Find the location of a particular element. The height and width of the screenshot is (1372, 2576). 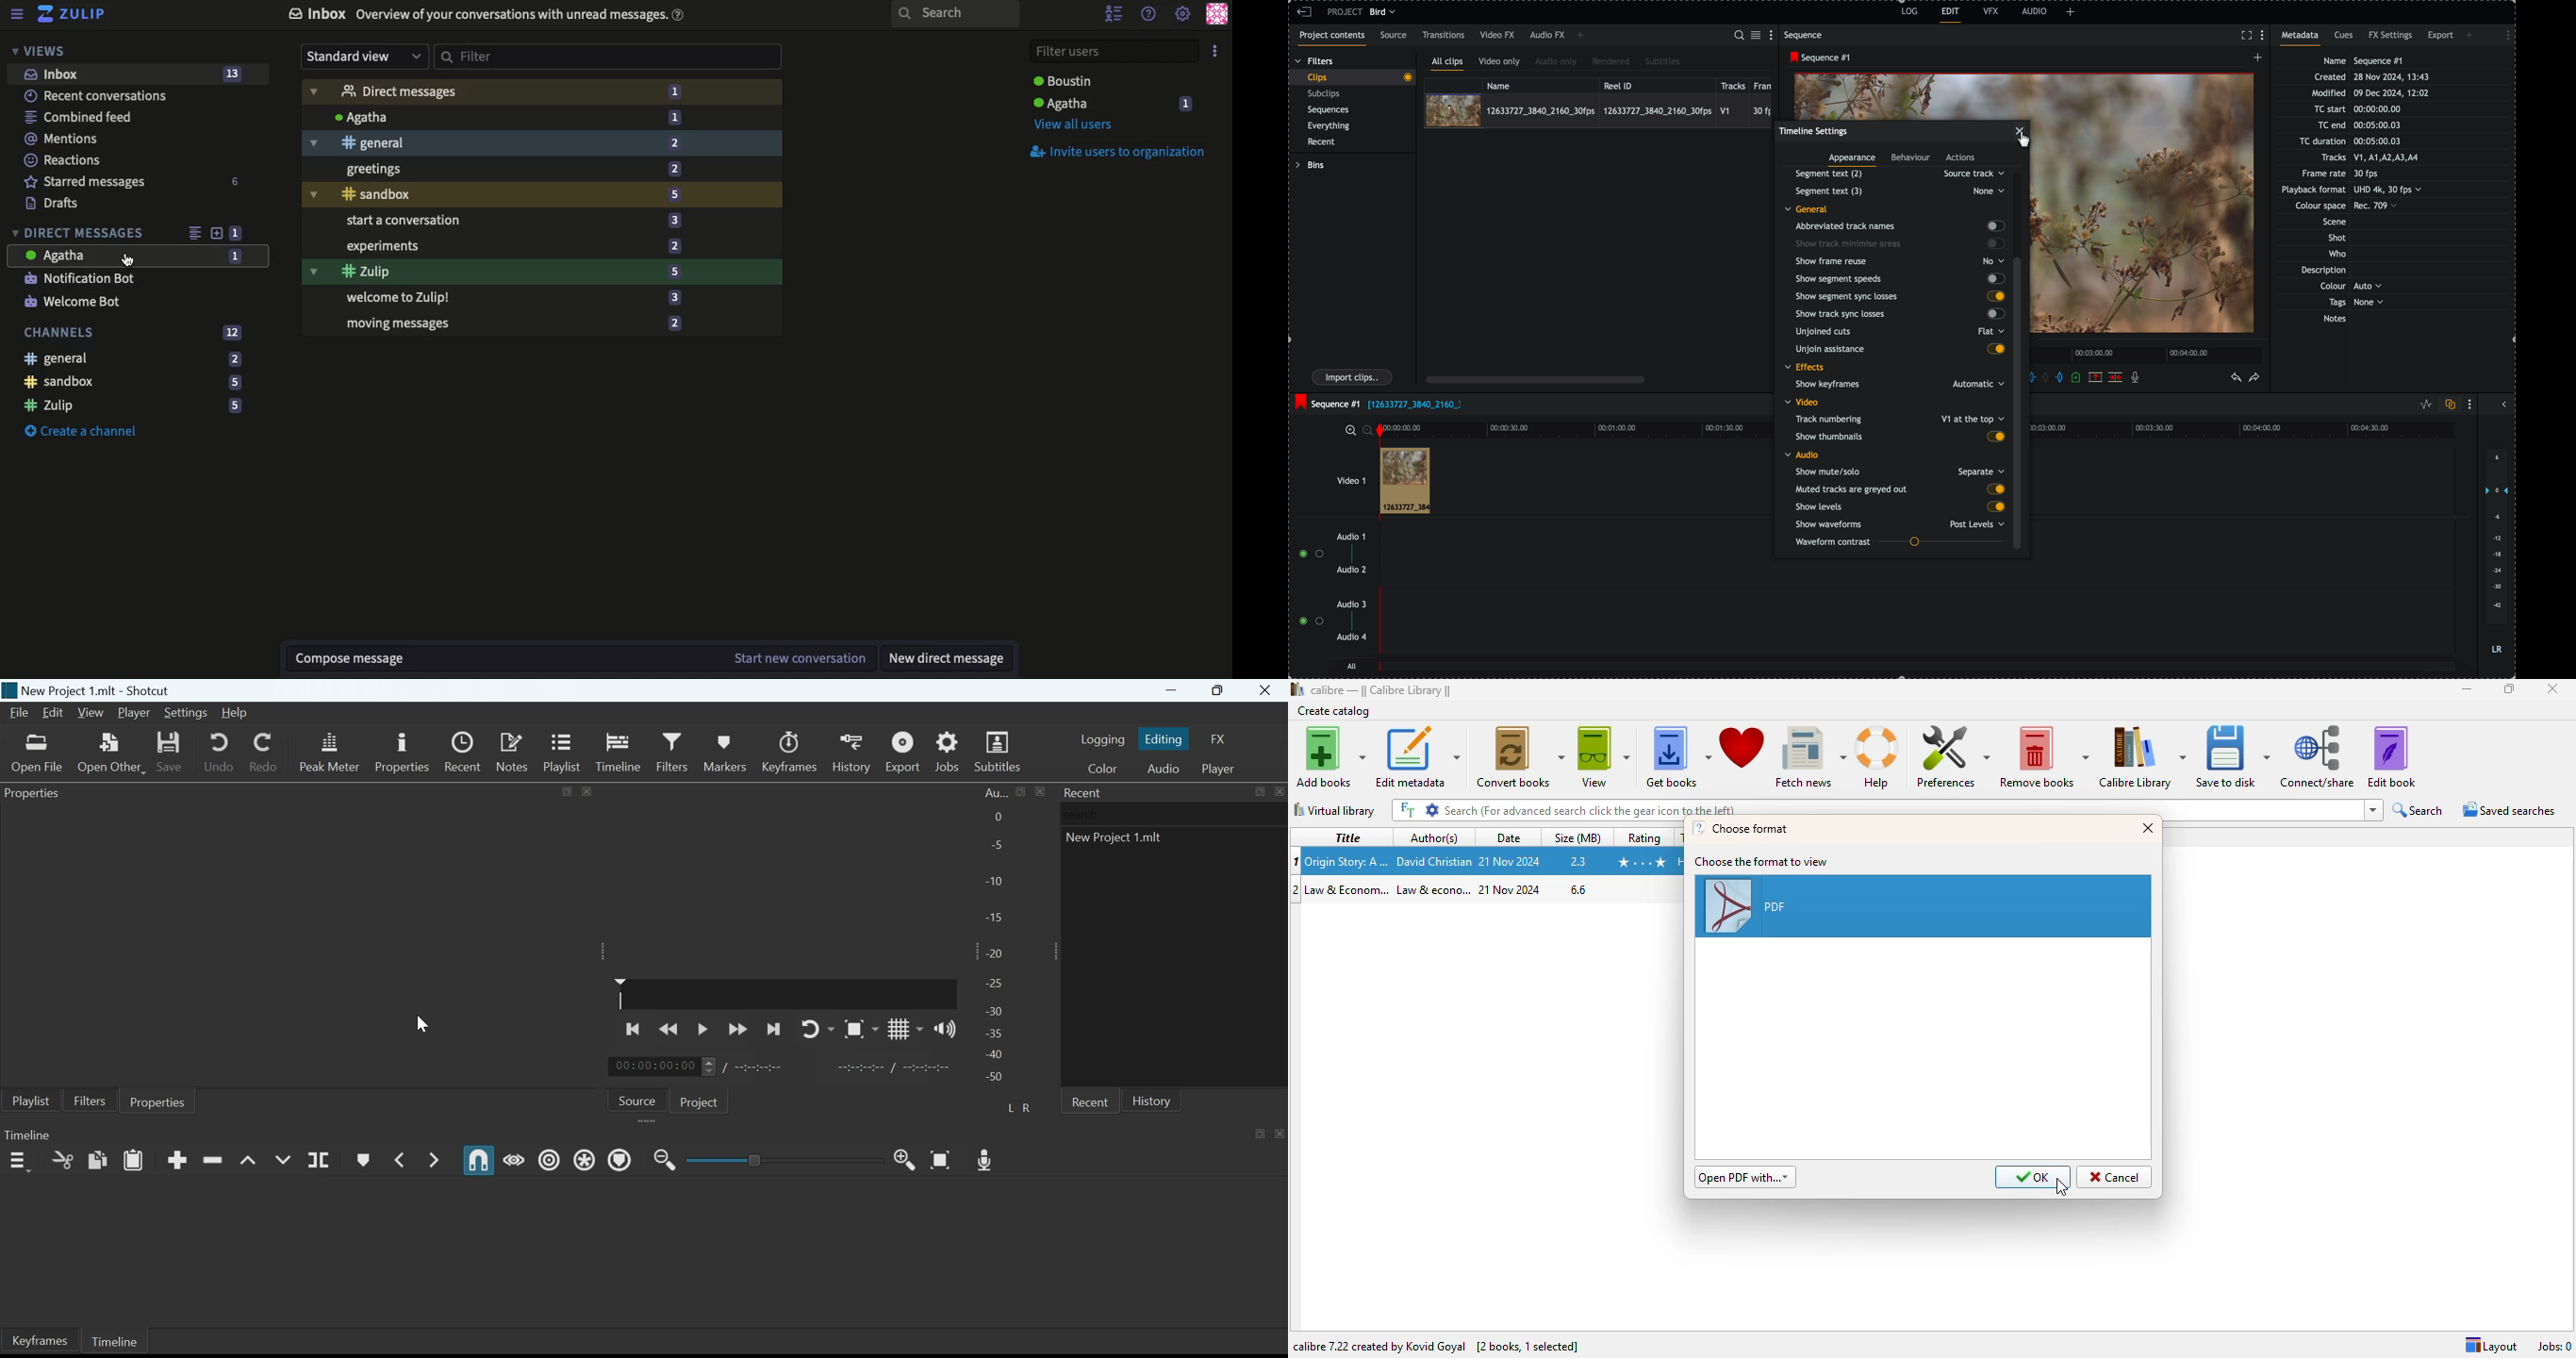

Mentions is located at coordinates (66, 140).